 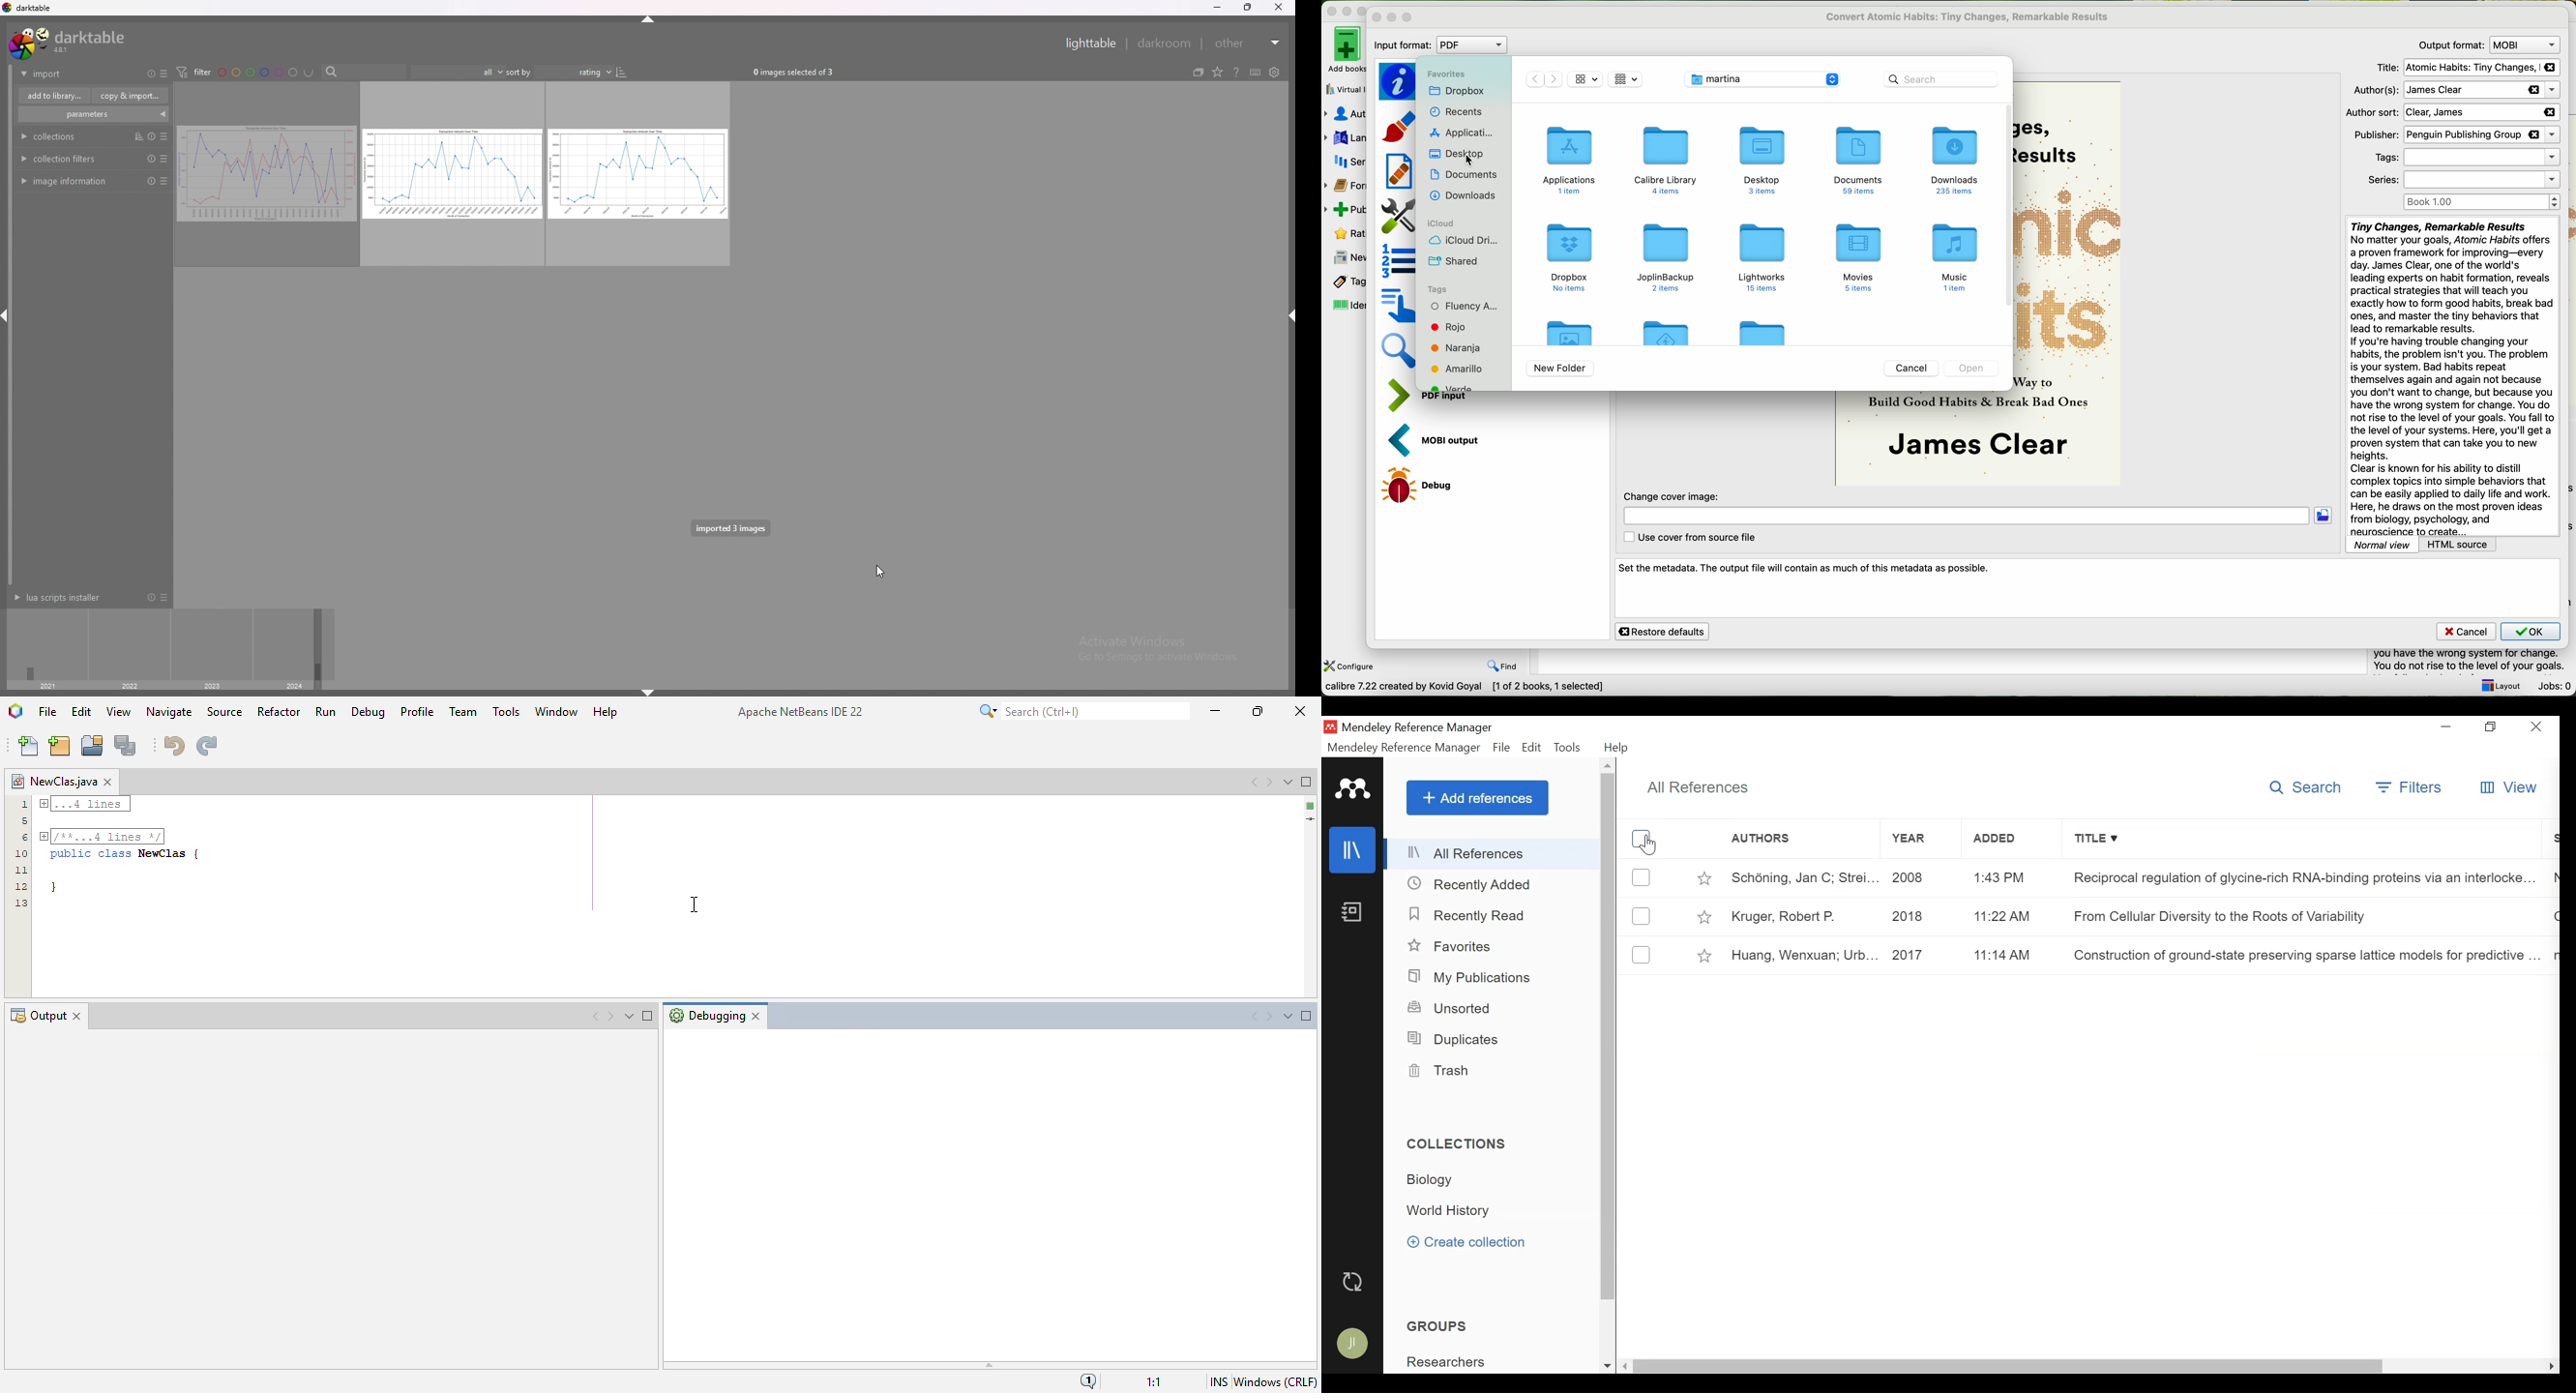 I want to click on authors, so click(x=2454, y=90).